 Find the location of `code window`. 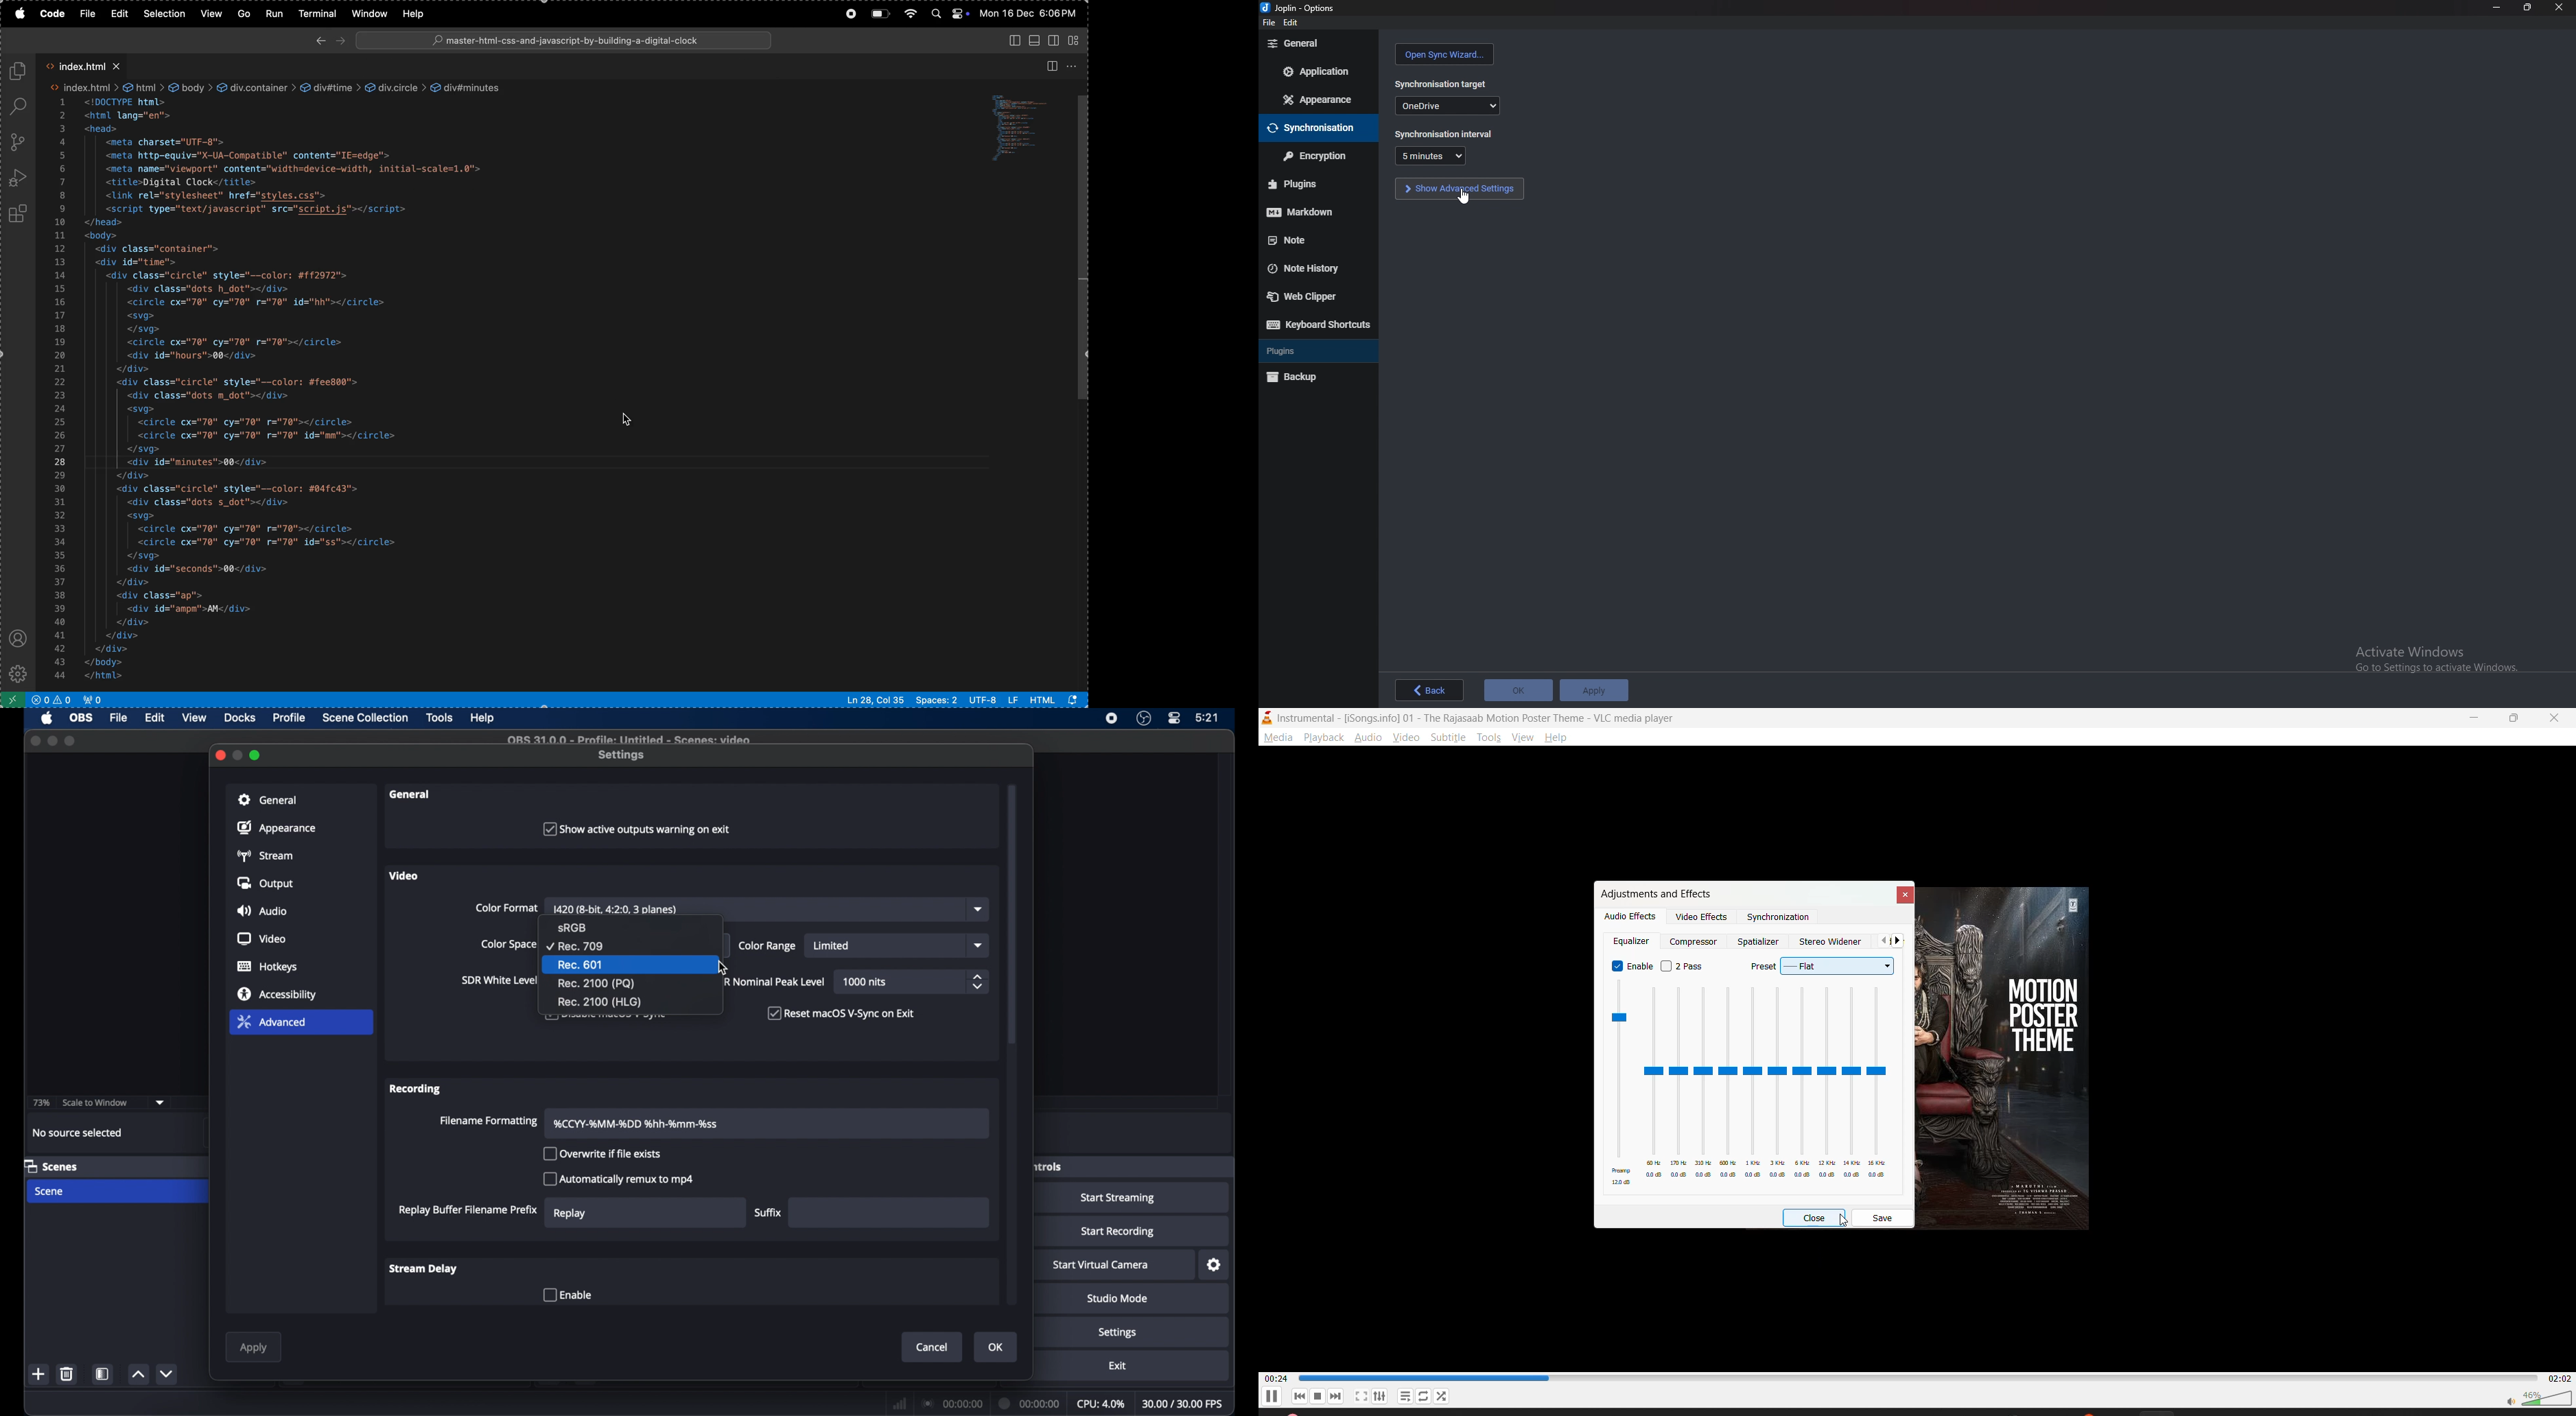

code window is located at coordinates (1031, 130).